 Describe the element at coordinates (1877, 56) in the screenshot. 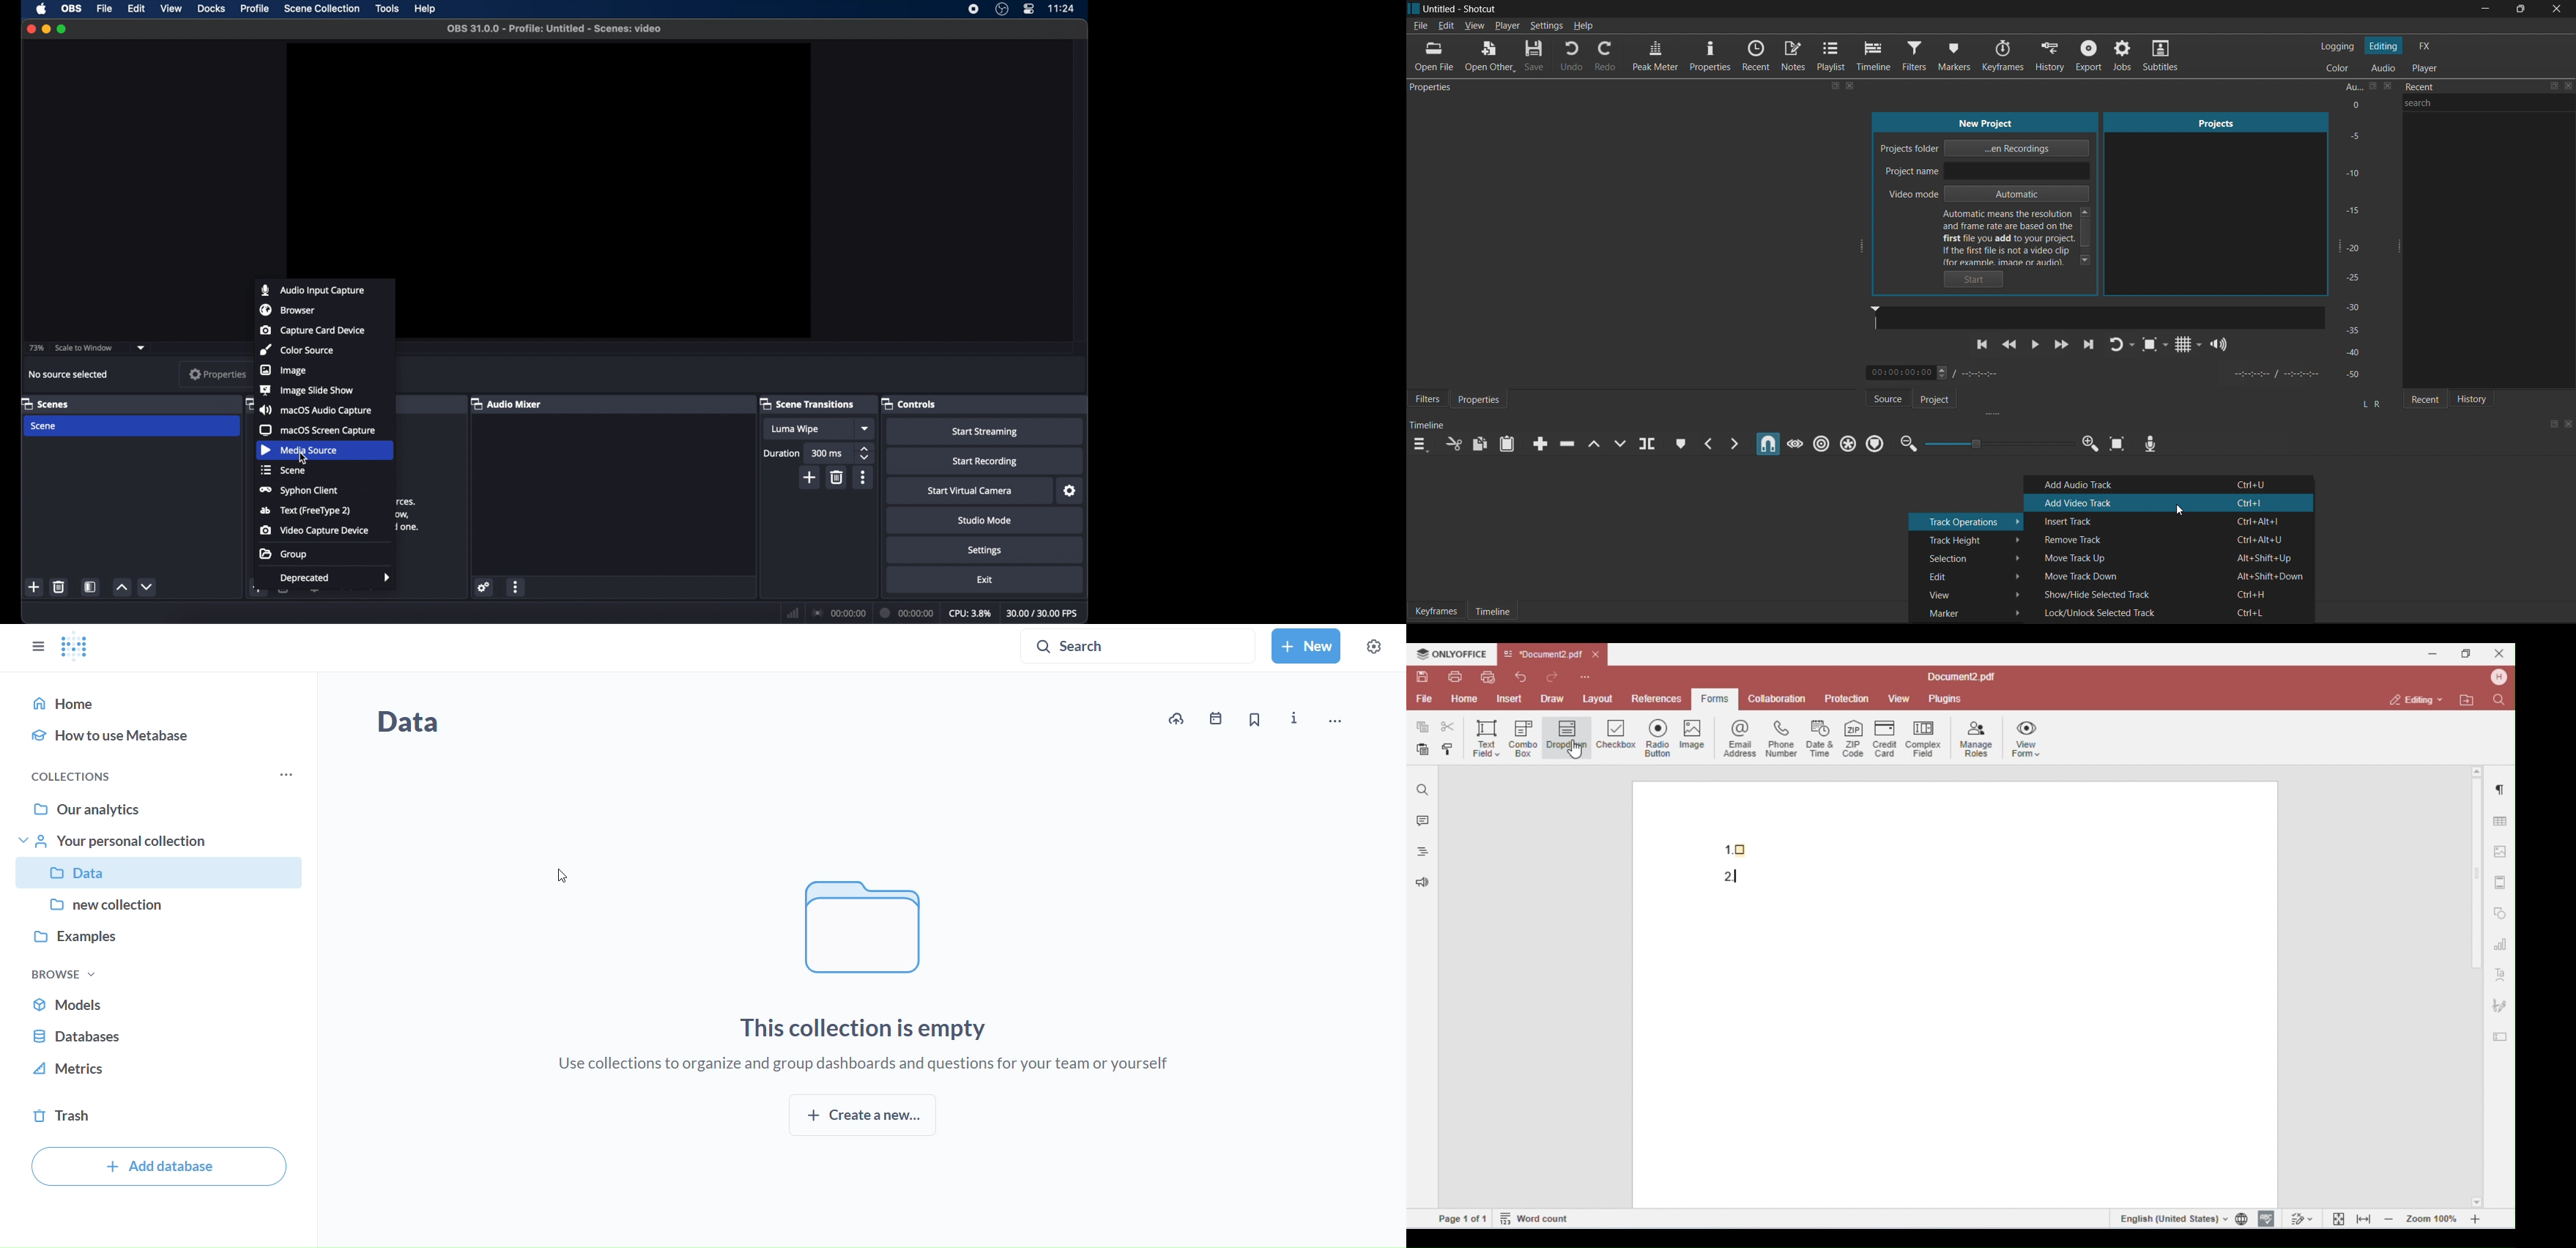

I see `Timeline` at that location.